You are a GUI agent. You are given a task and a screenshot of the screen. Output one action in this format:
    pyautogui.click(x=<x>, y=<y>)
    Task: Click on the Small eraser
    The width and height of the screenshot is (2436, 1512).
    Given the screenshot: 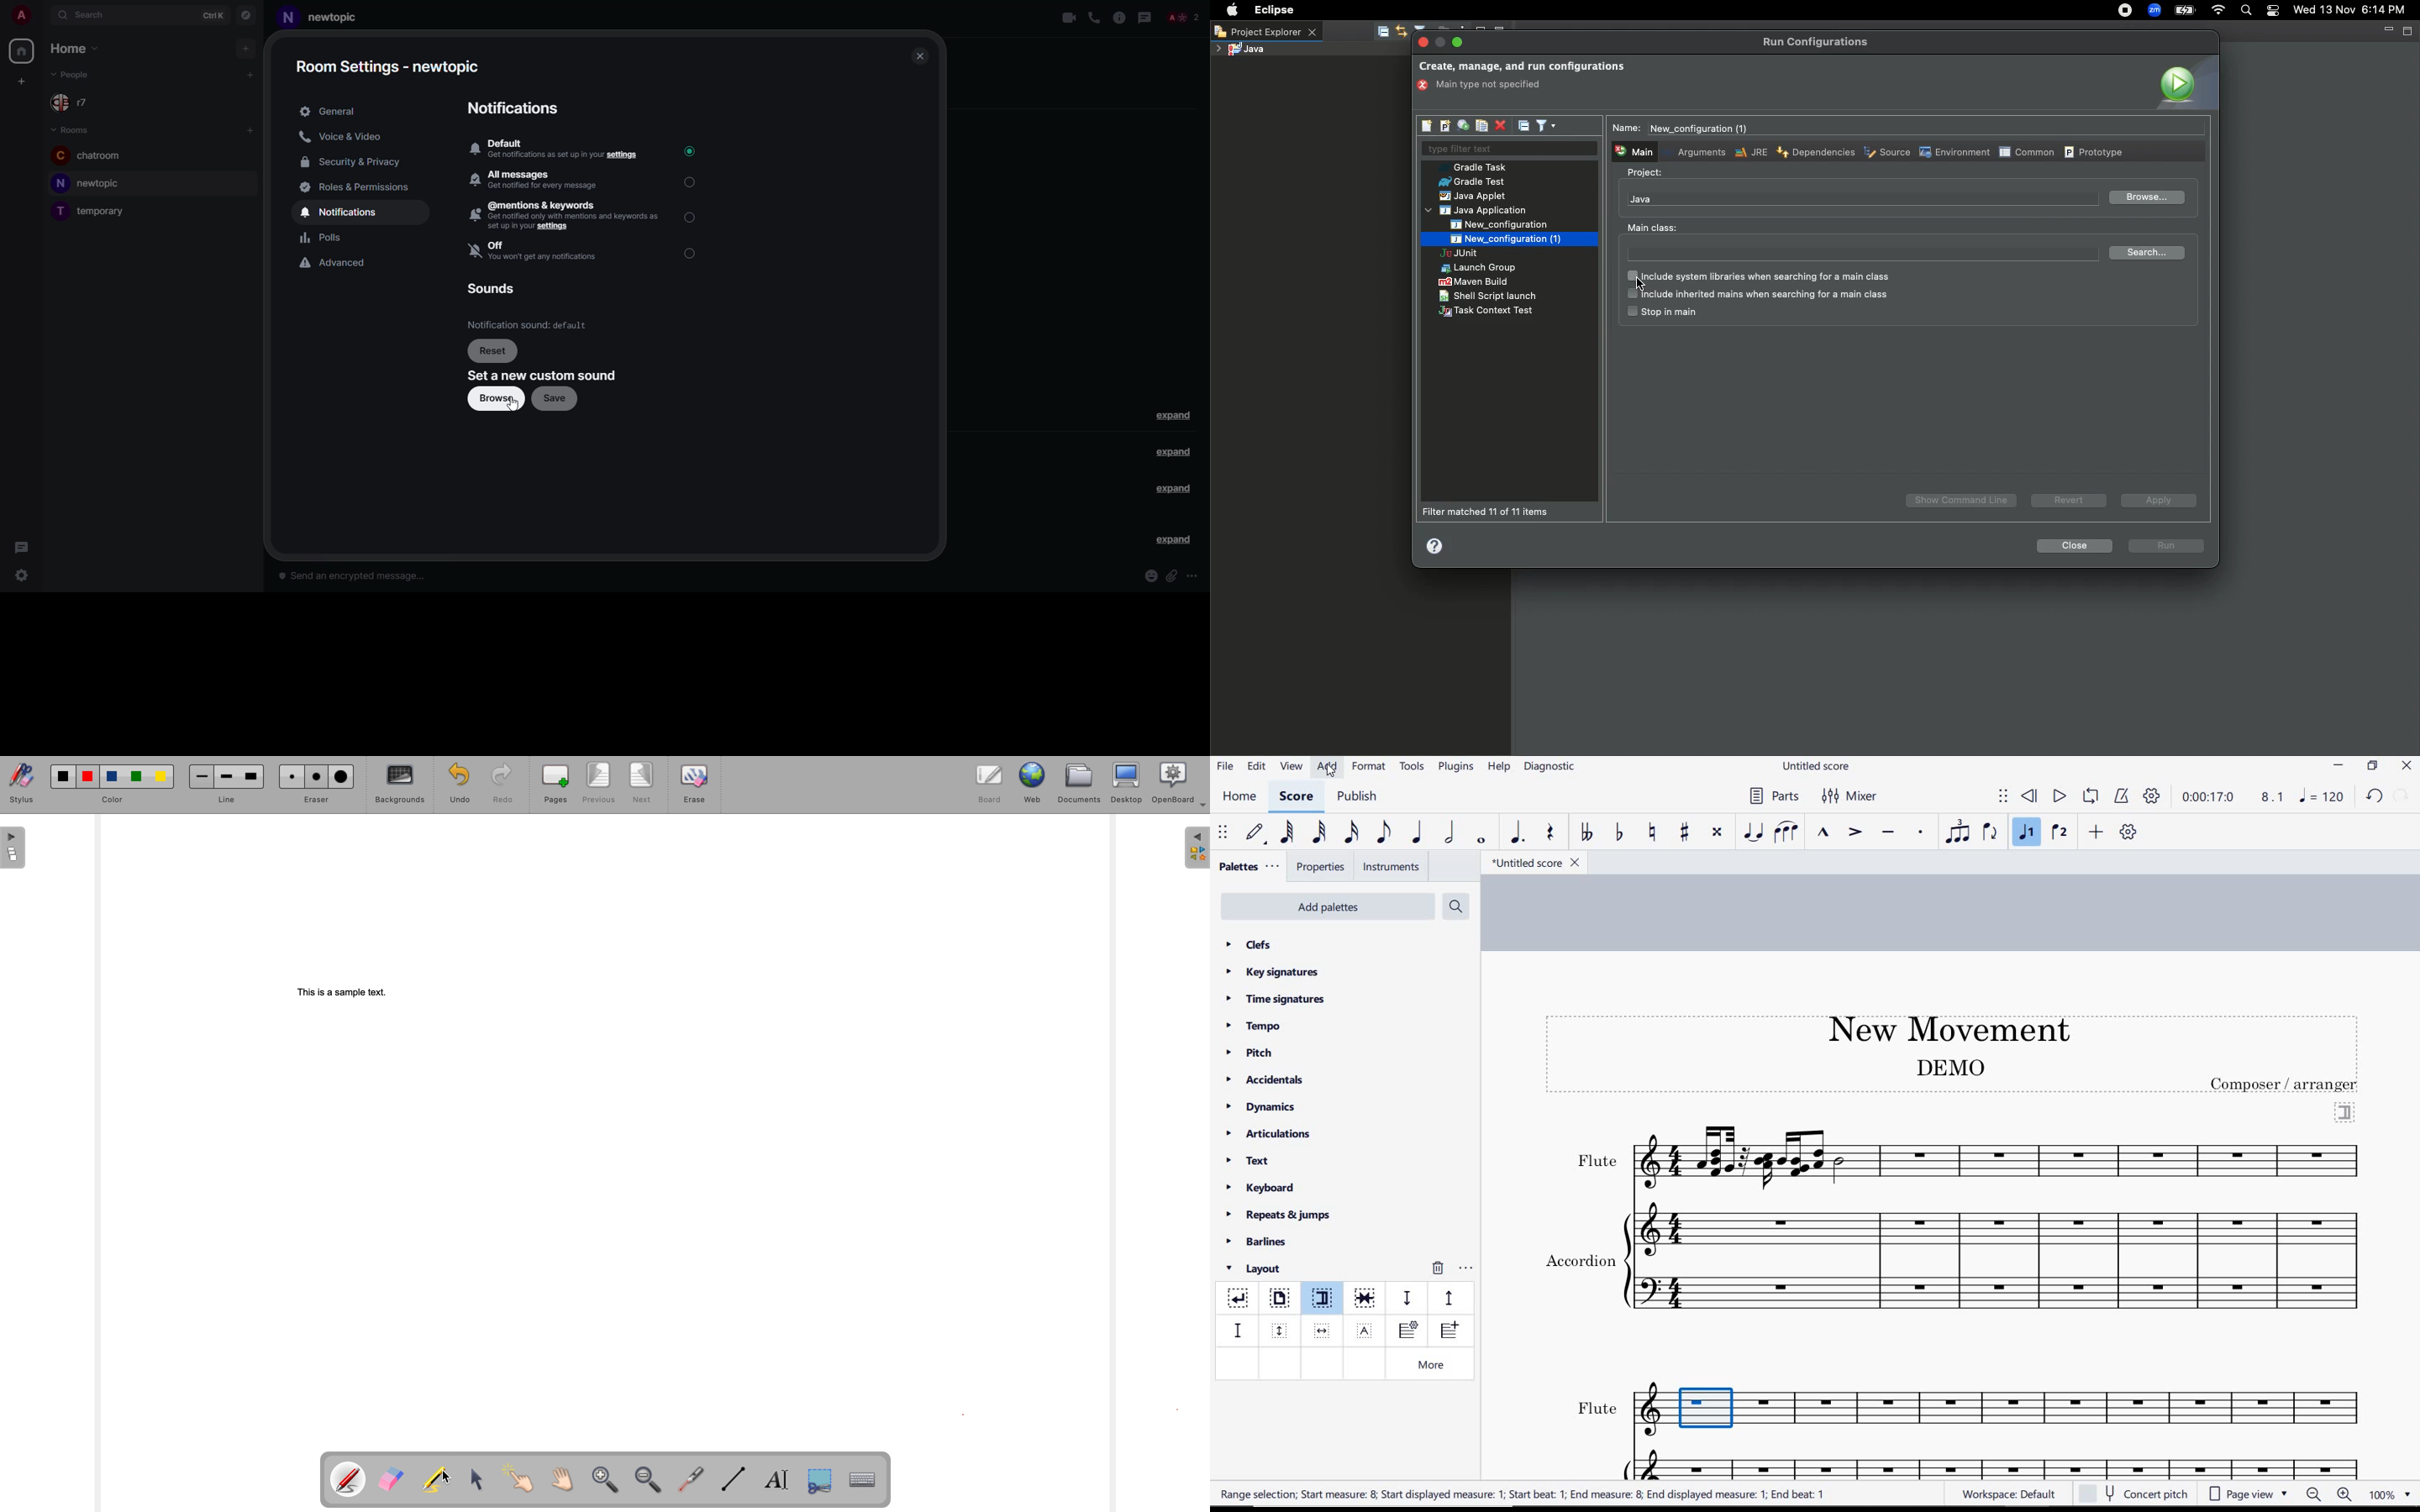 What is the action you would take?
    pyautogui.click(x=291, y=777)
    